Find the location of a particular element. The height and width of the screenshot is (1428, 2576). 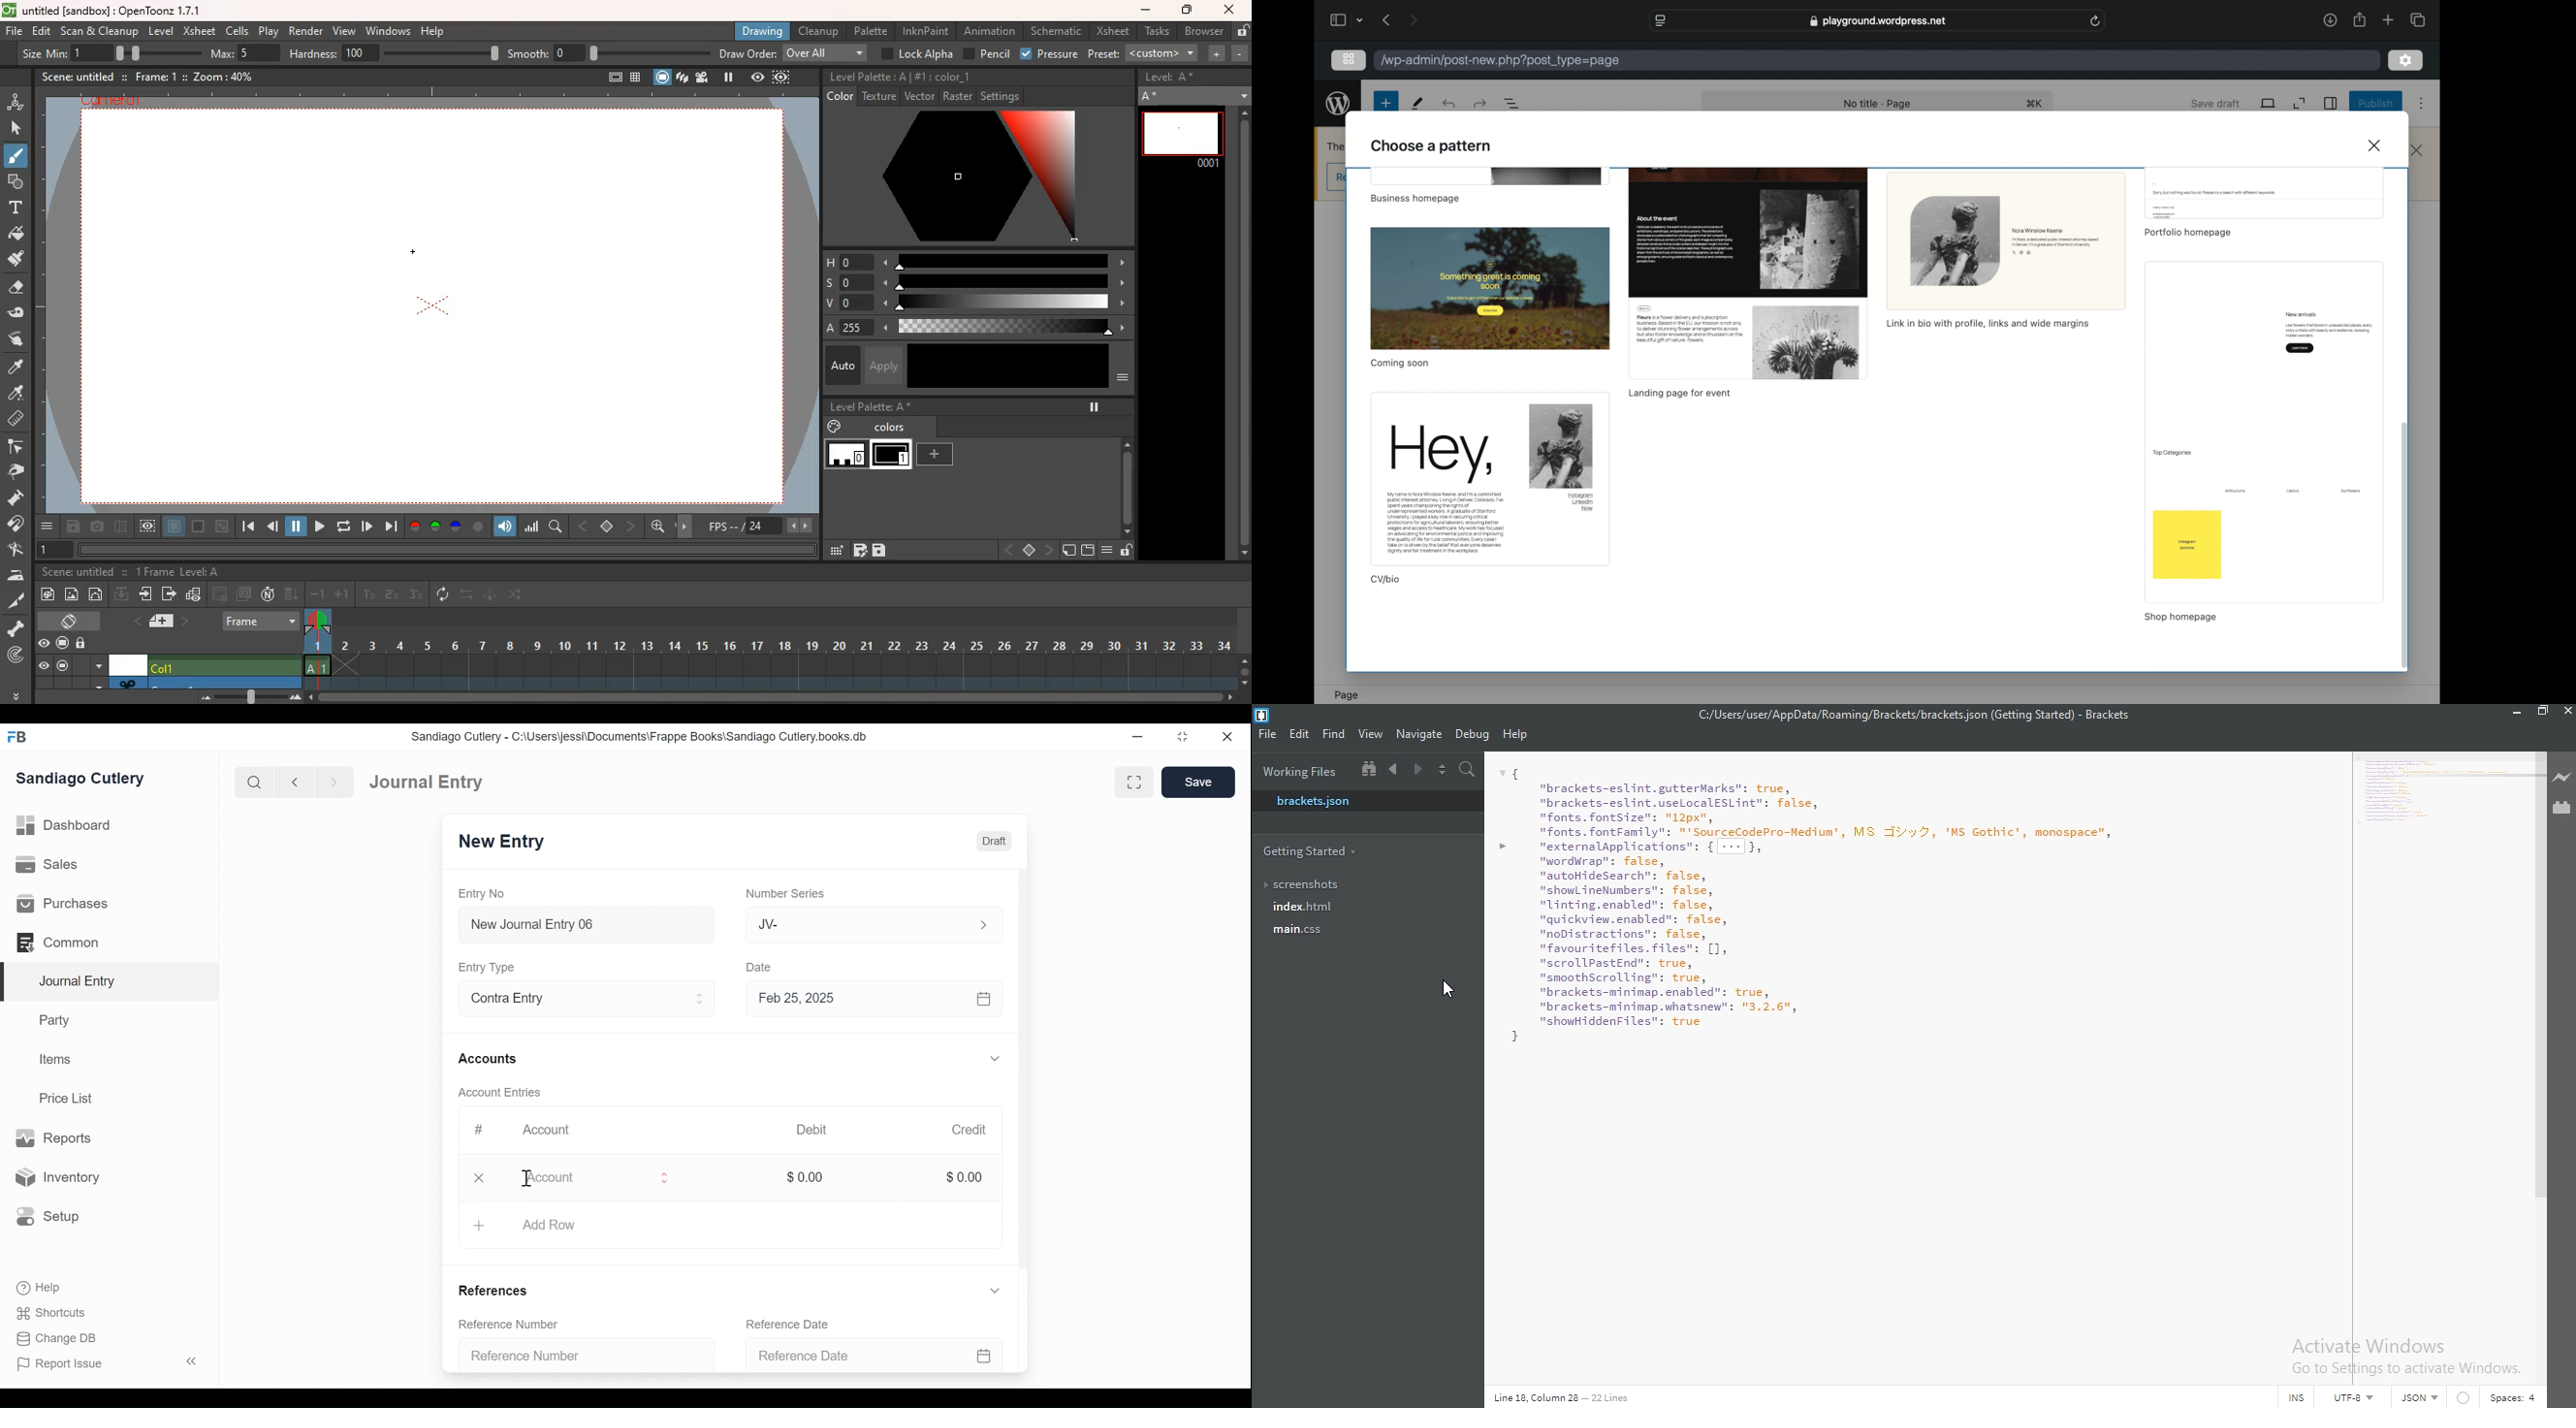

Help is located at coordinates (1517, 736).